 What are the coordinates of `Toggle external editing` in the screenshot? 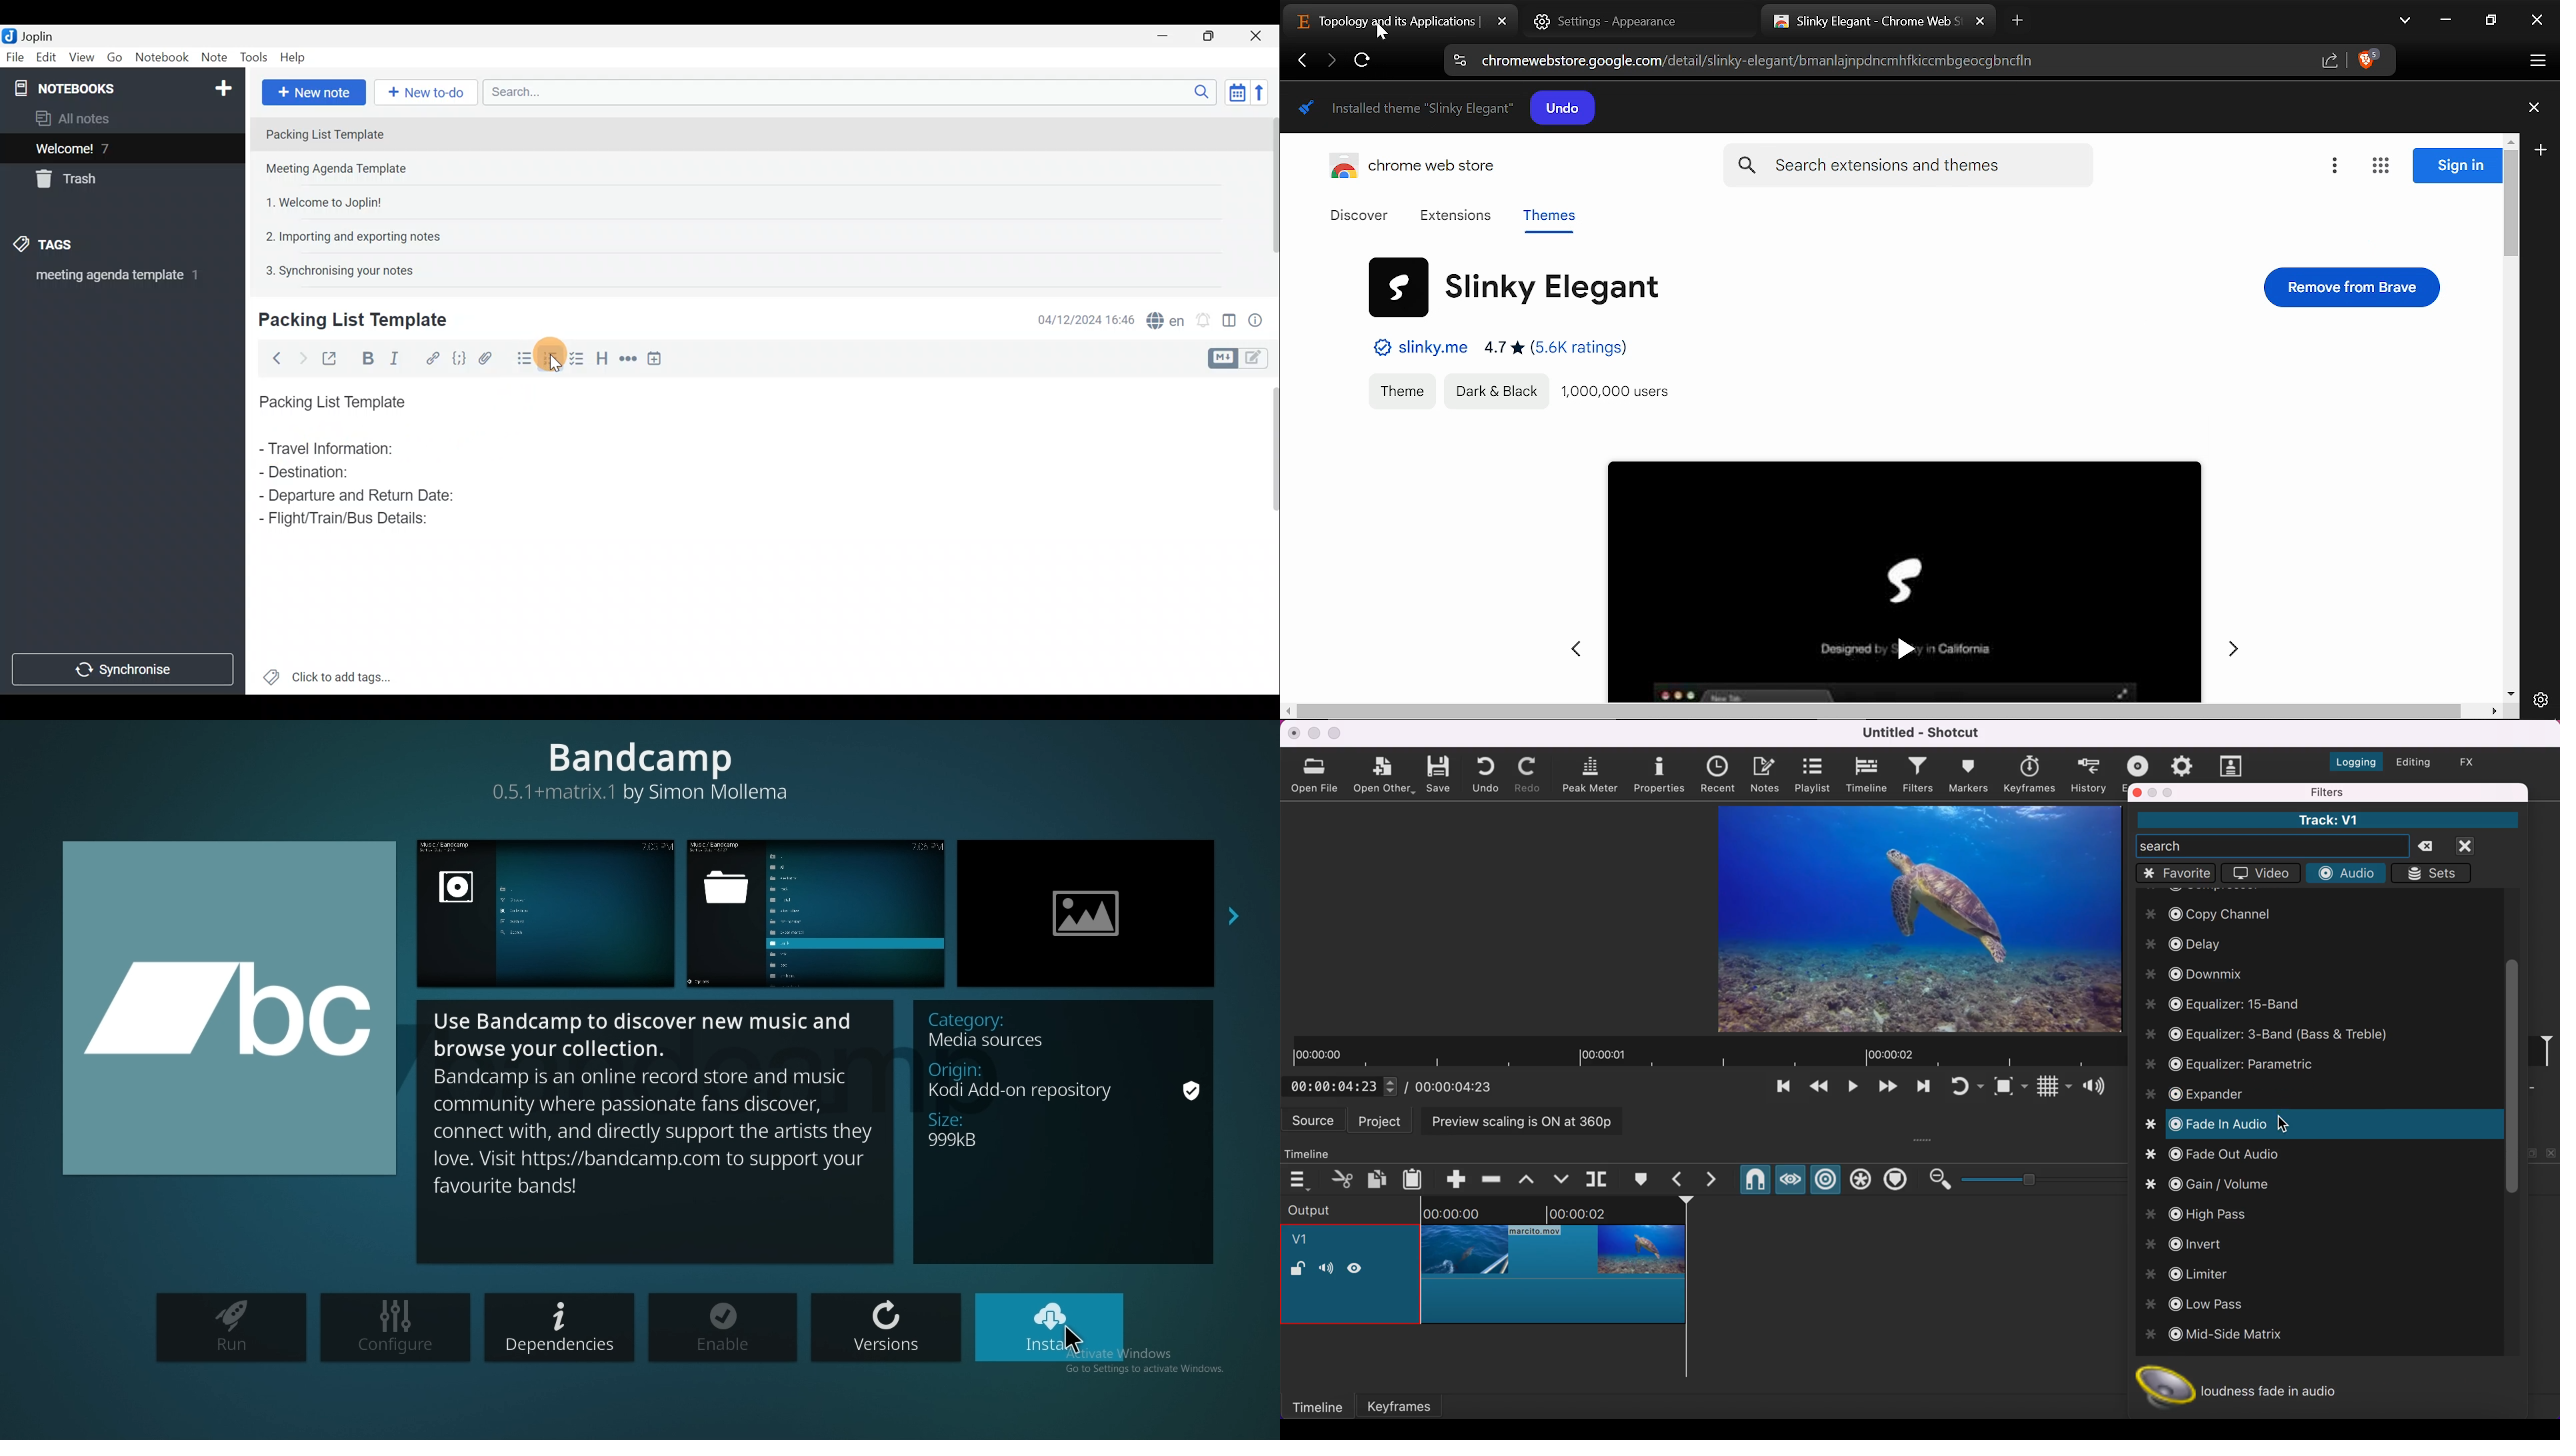 It's located at (331, 357).